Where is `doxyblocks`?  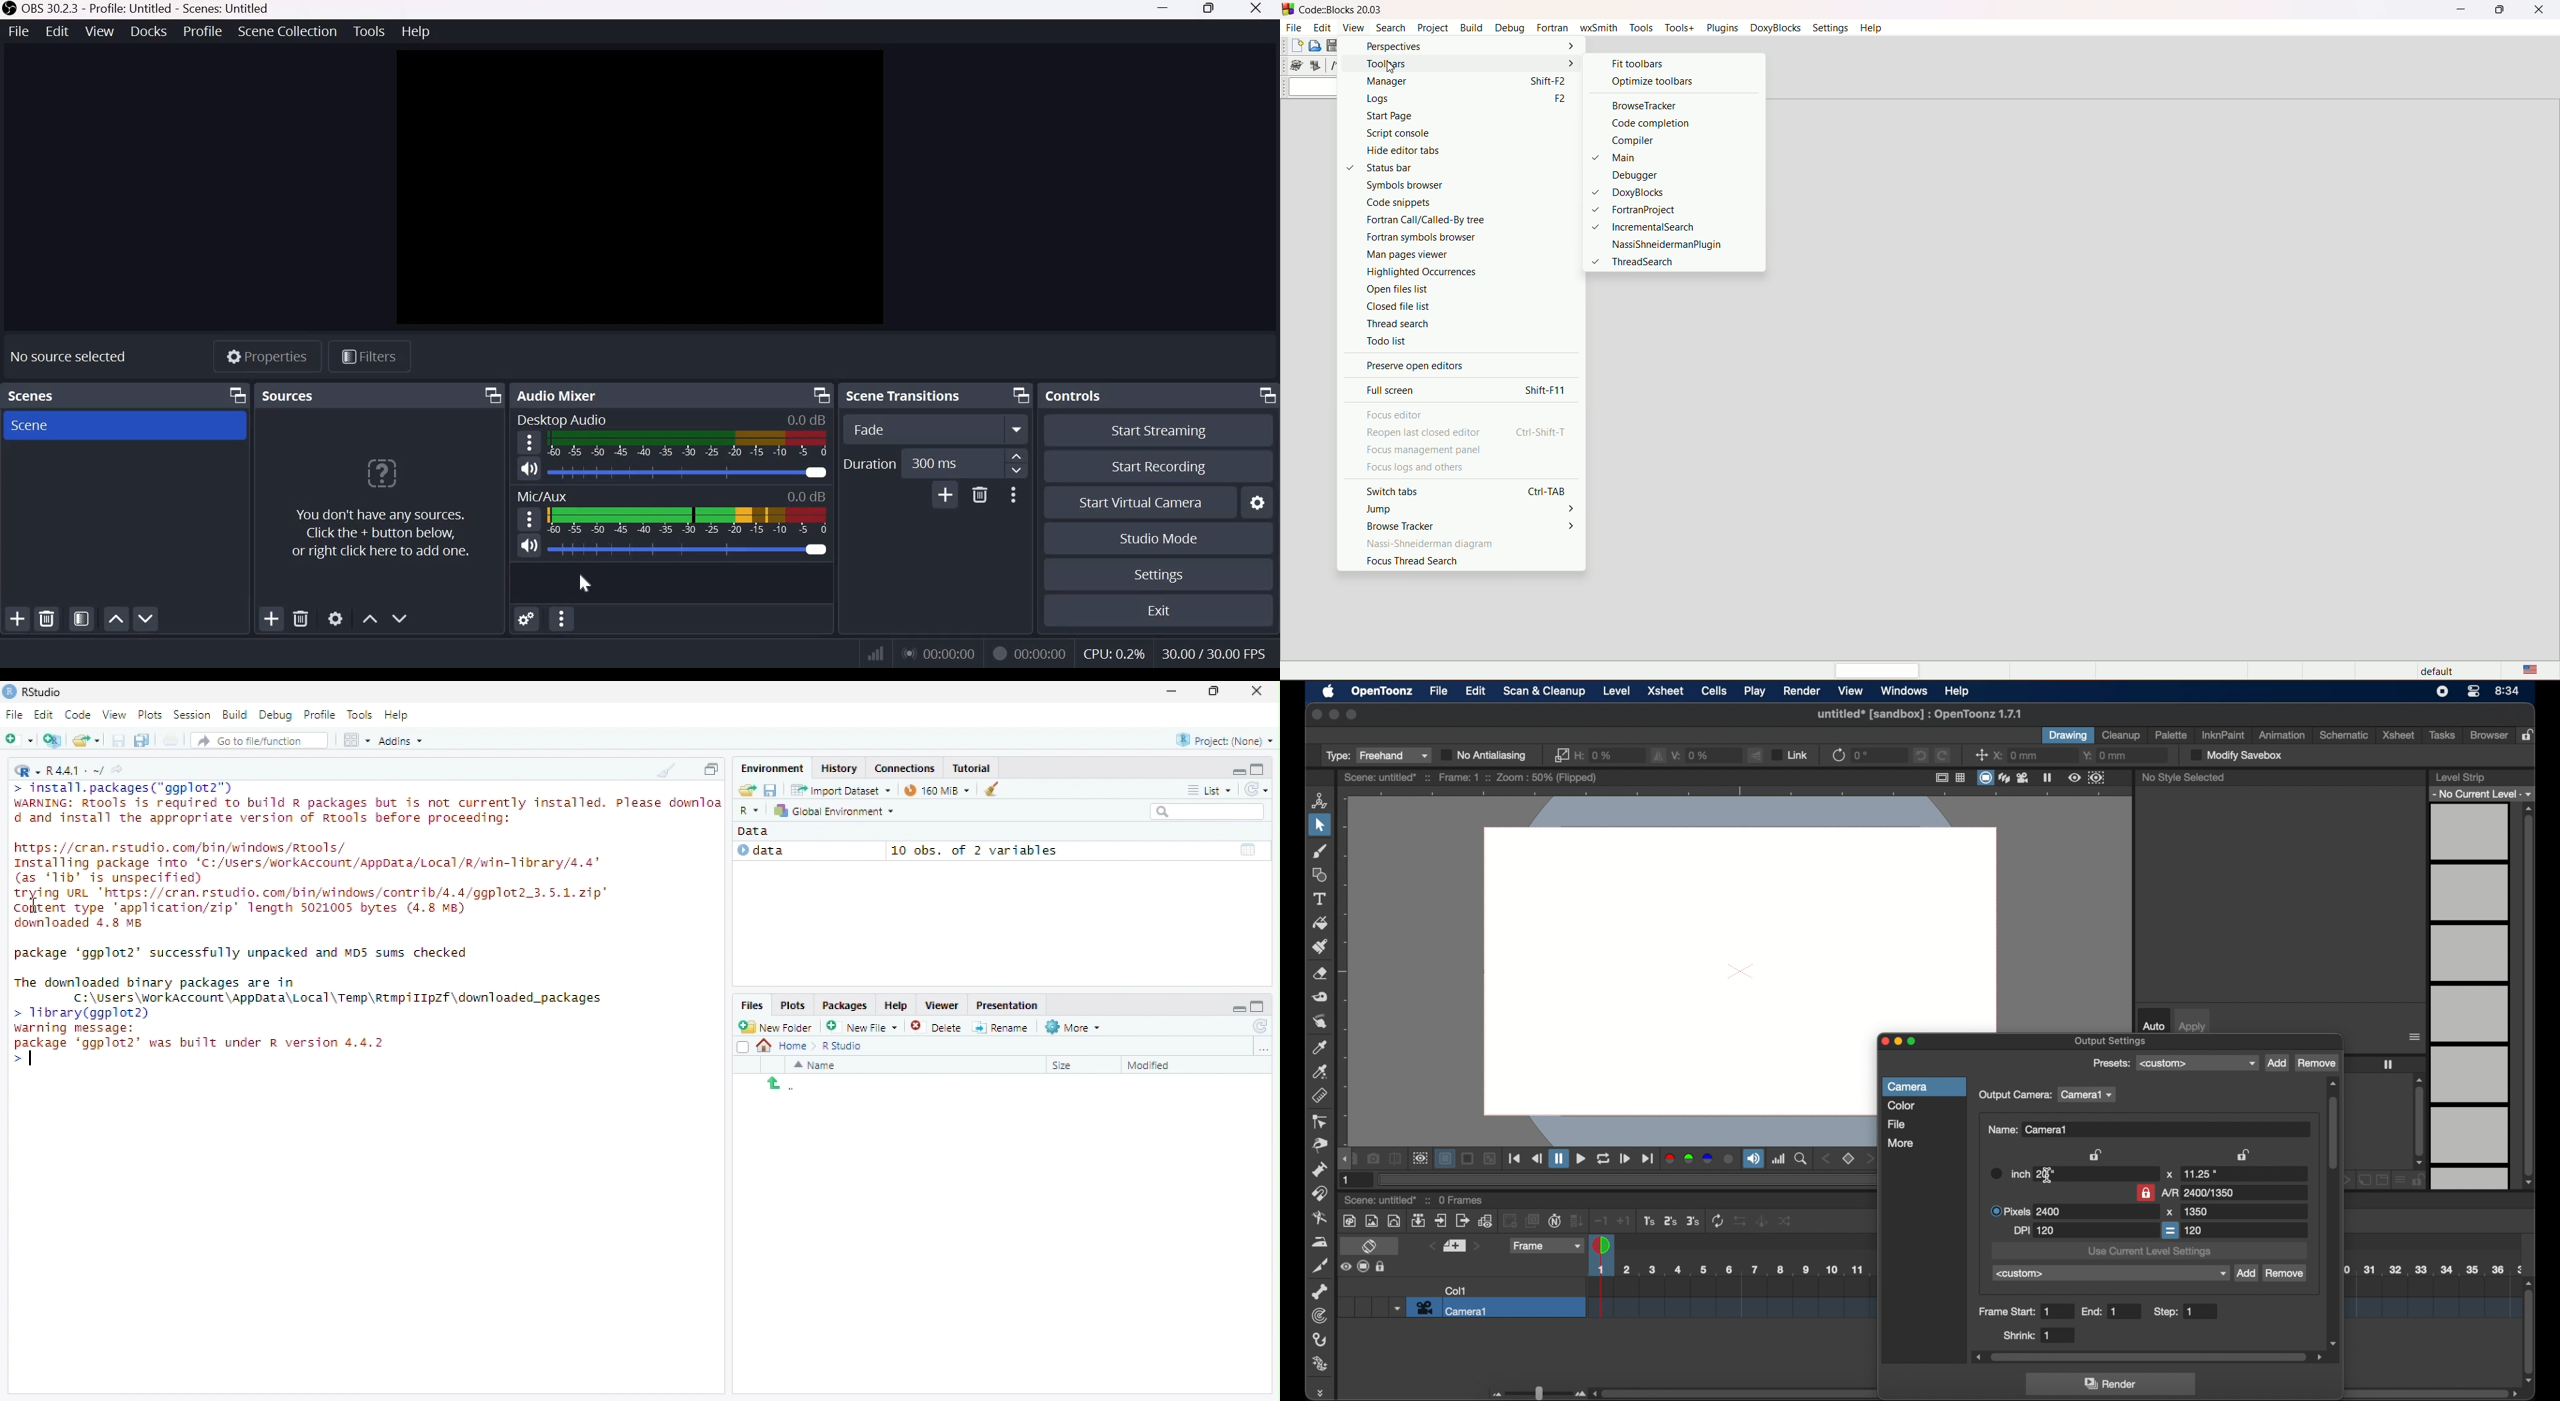 doxyblocks is located at coordinates (1773, 28).